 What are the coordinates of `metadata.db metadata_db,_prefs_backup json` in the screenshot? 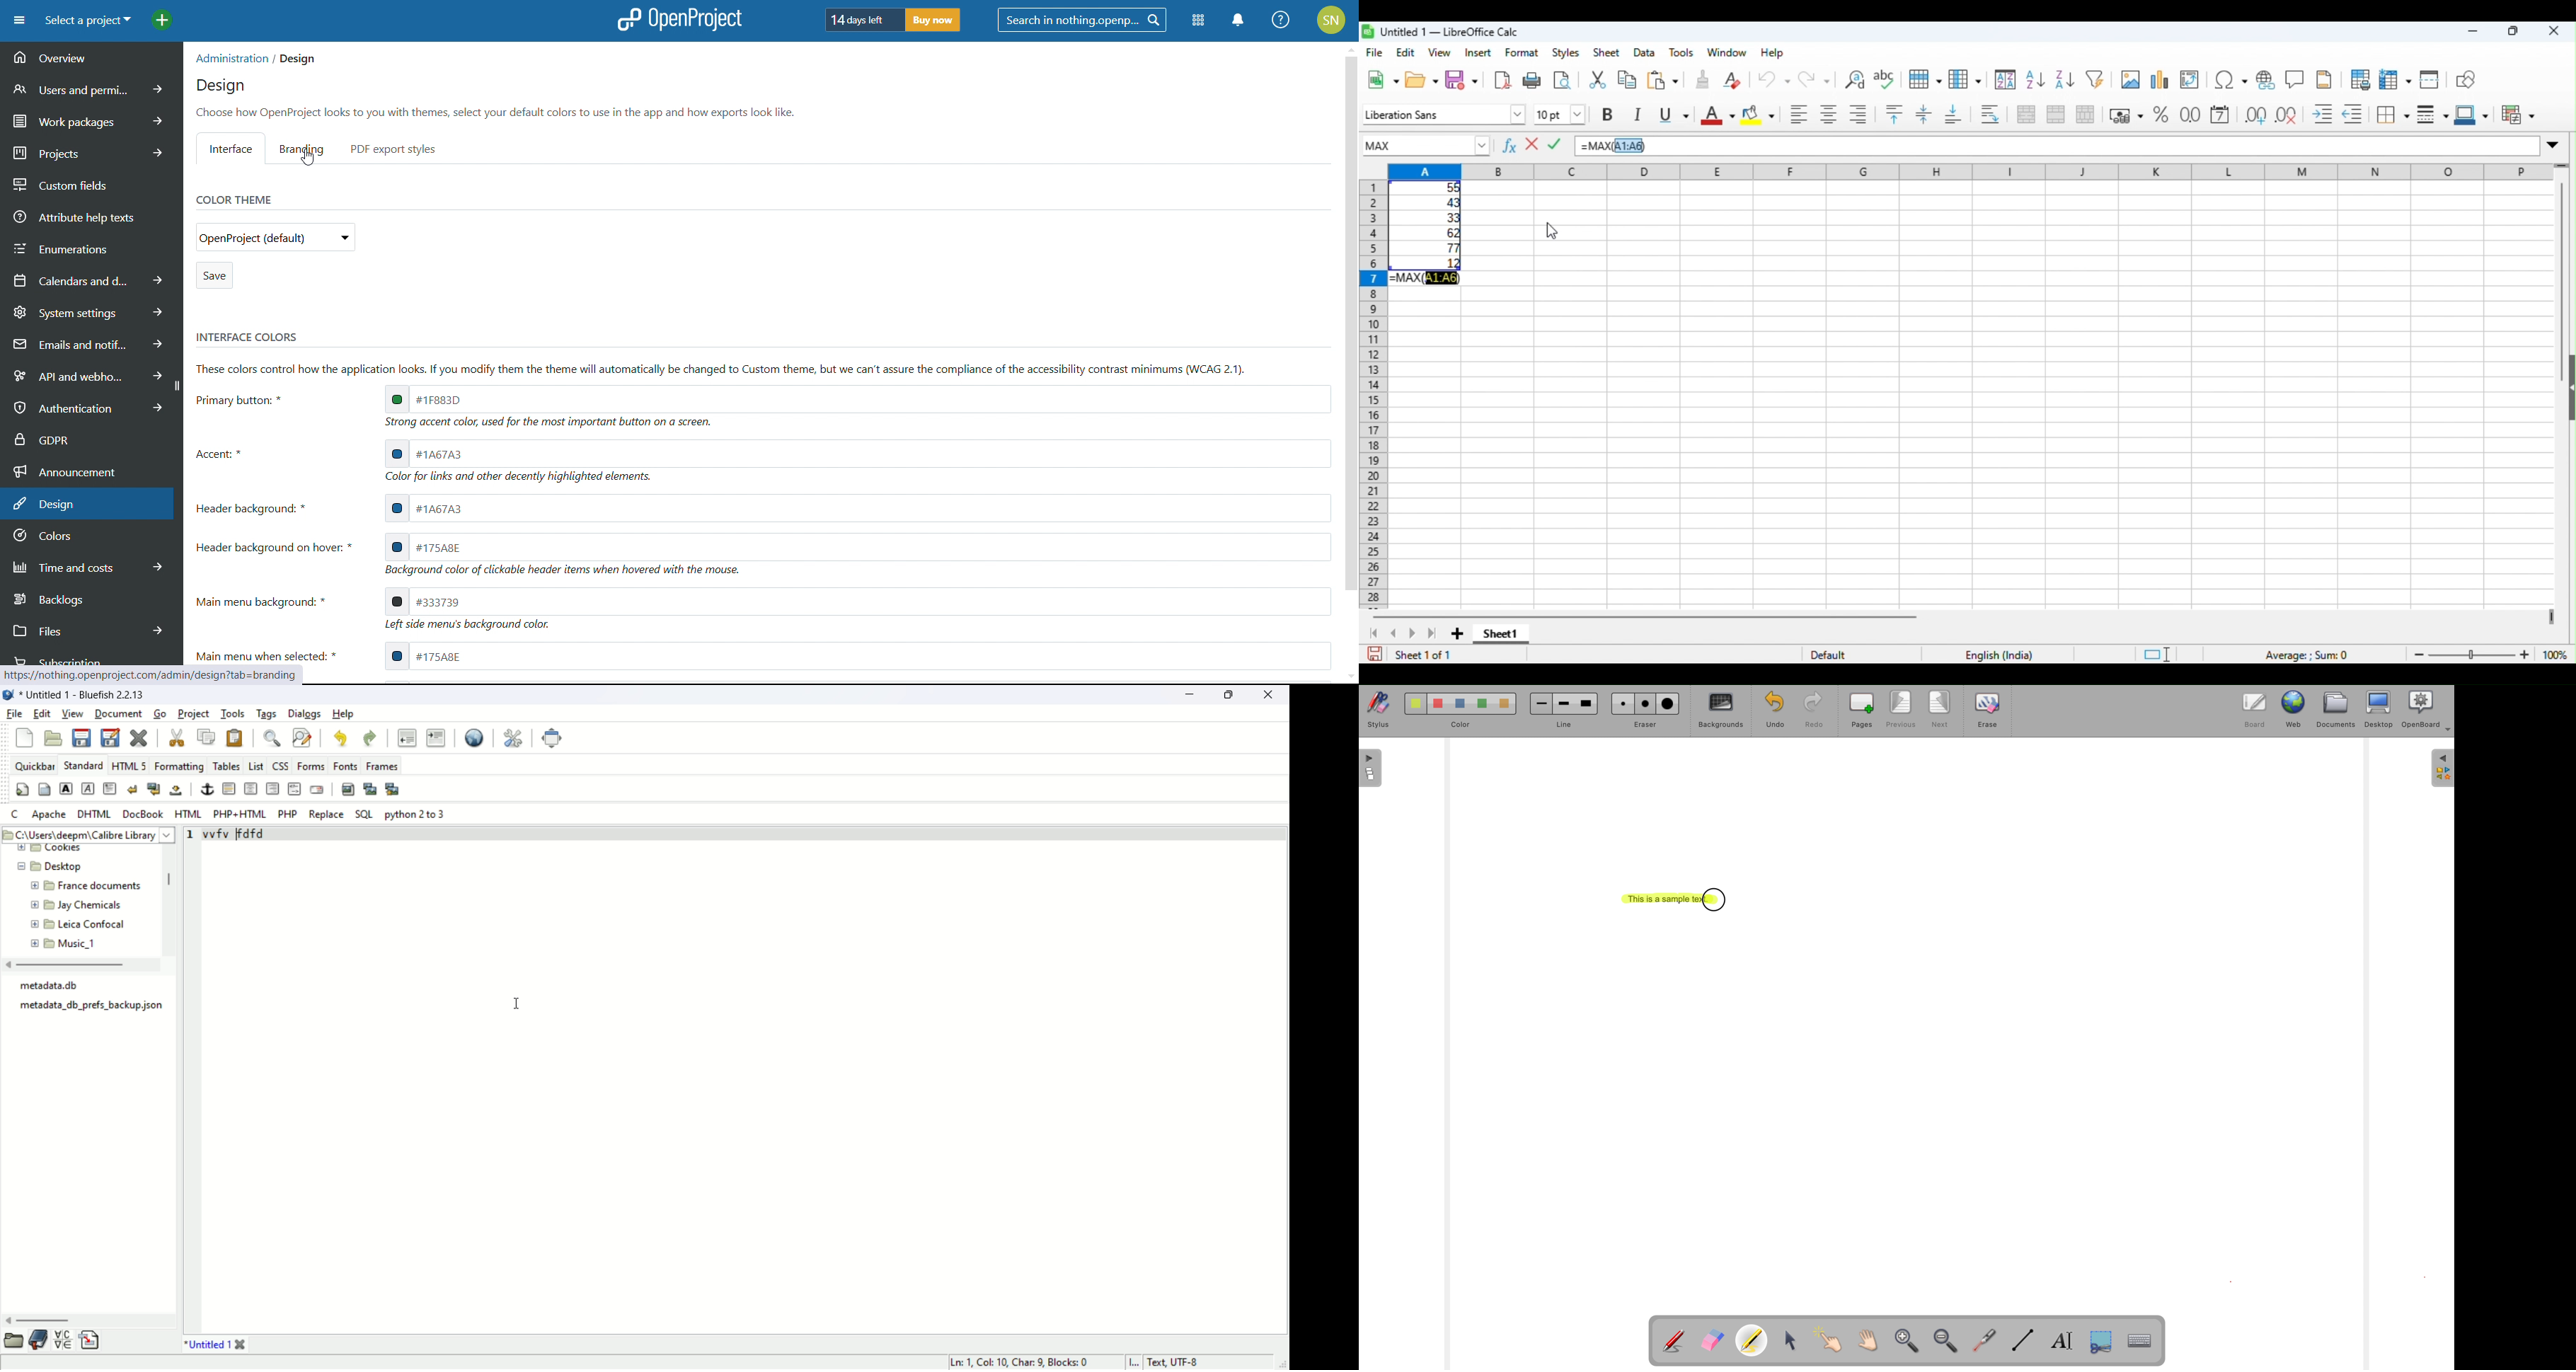 It's located at (89, 999).